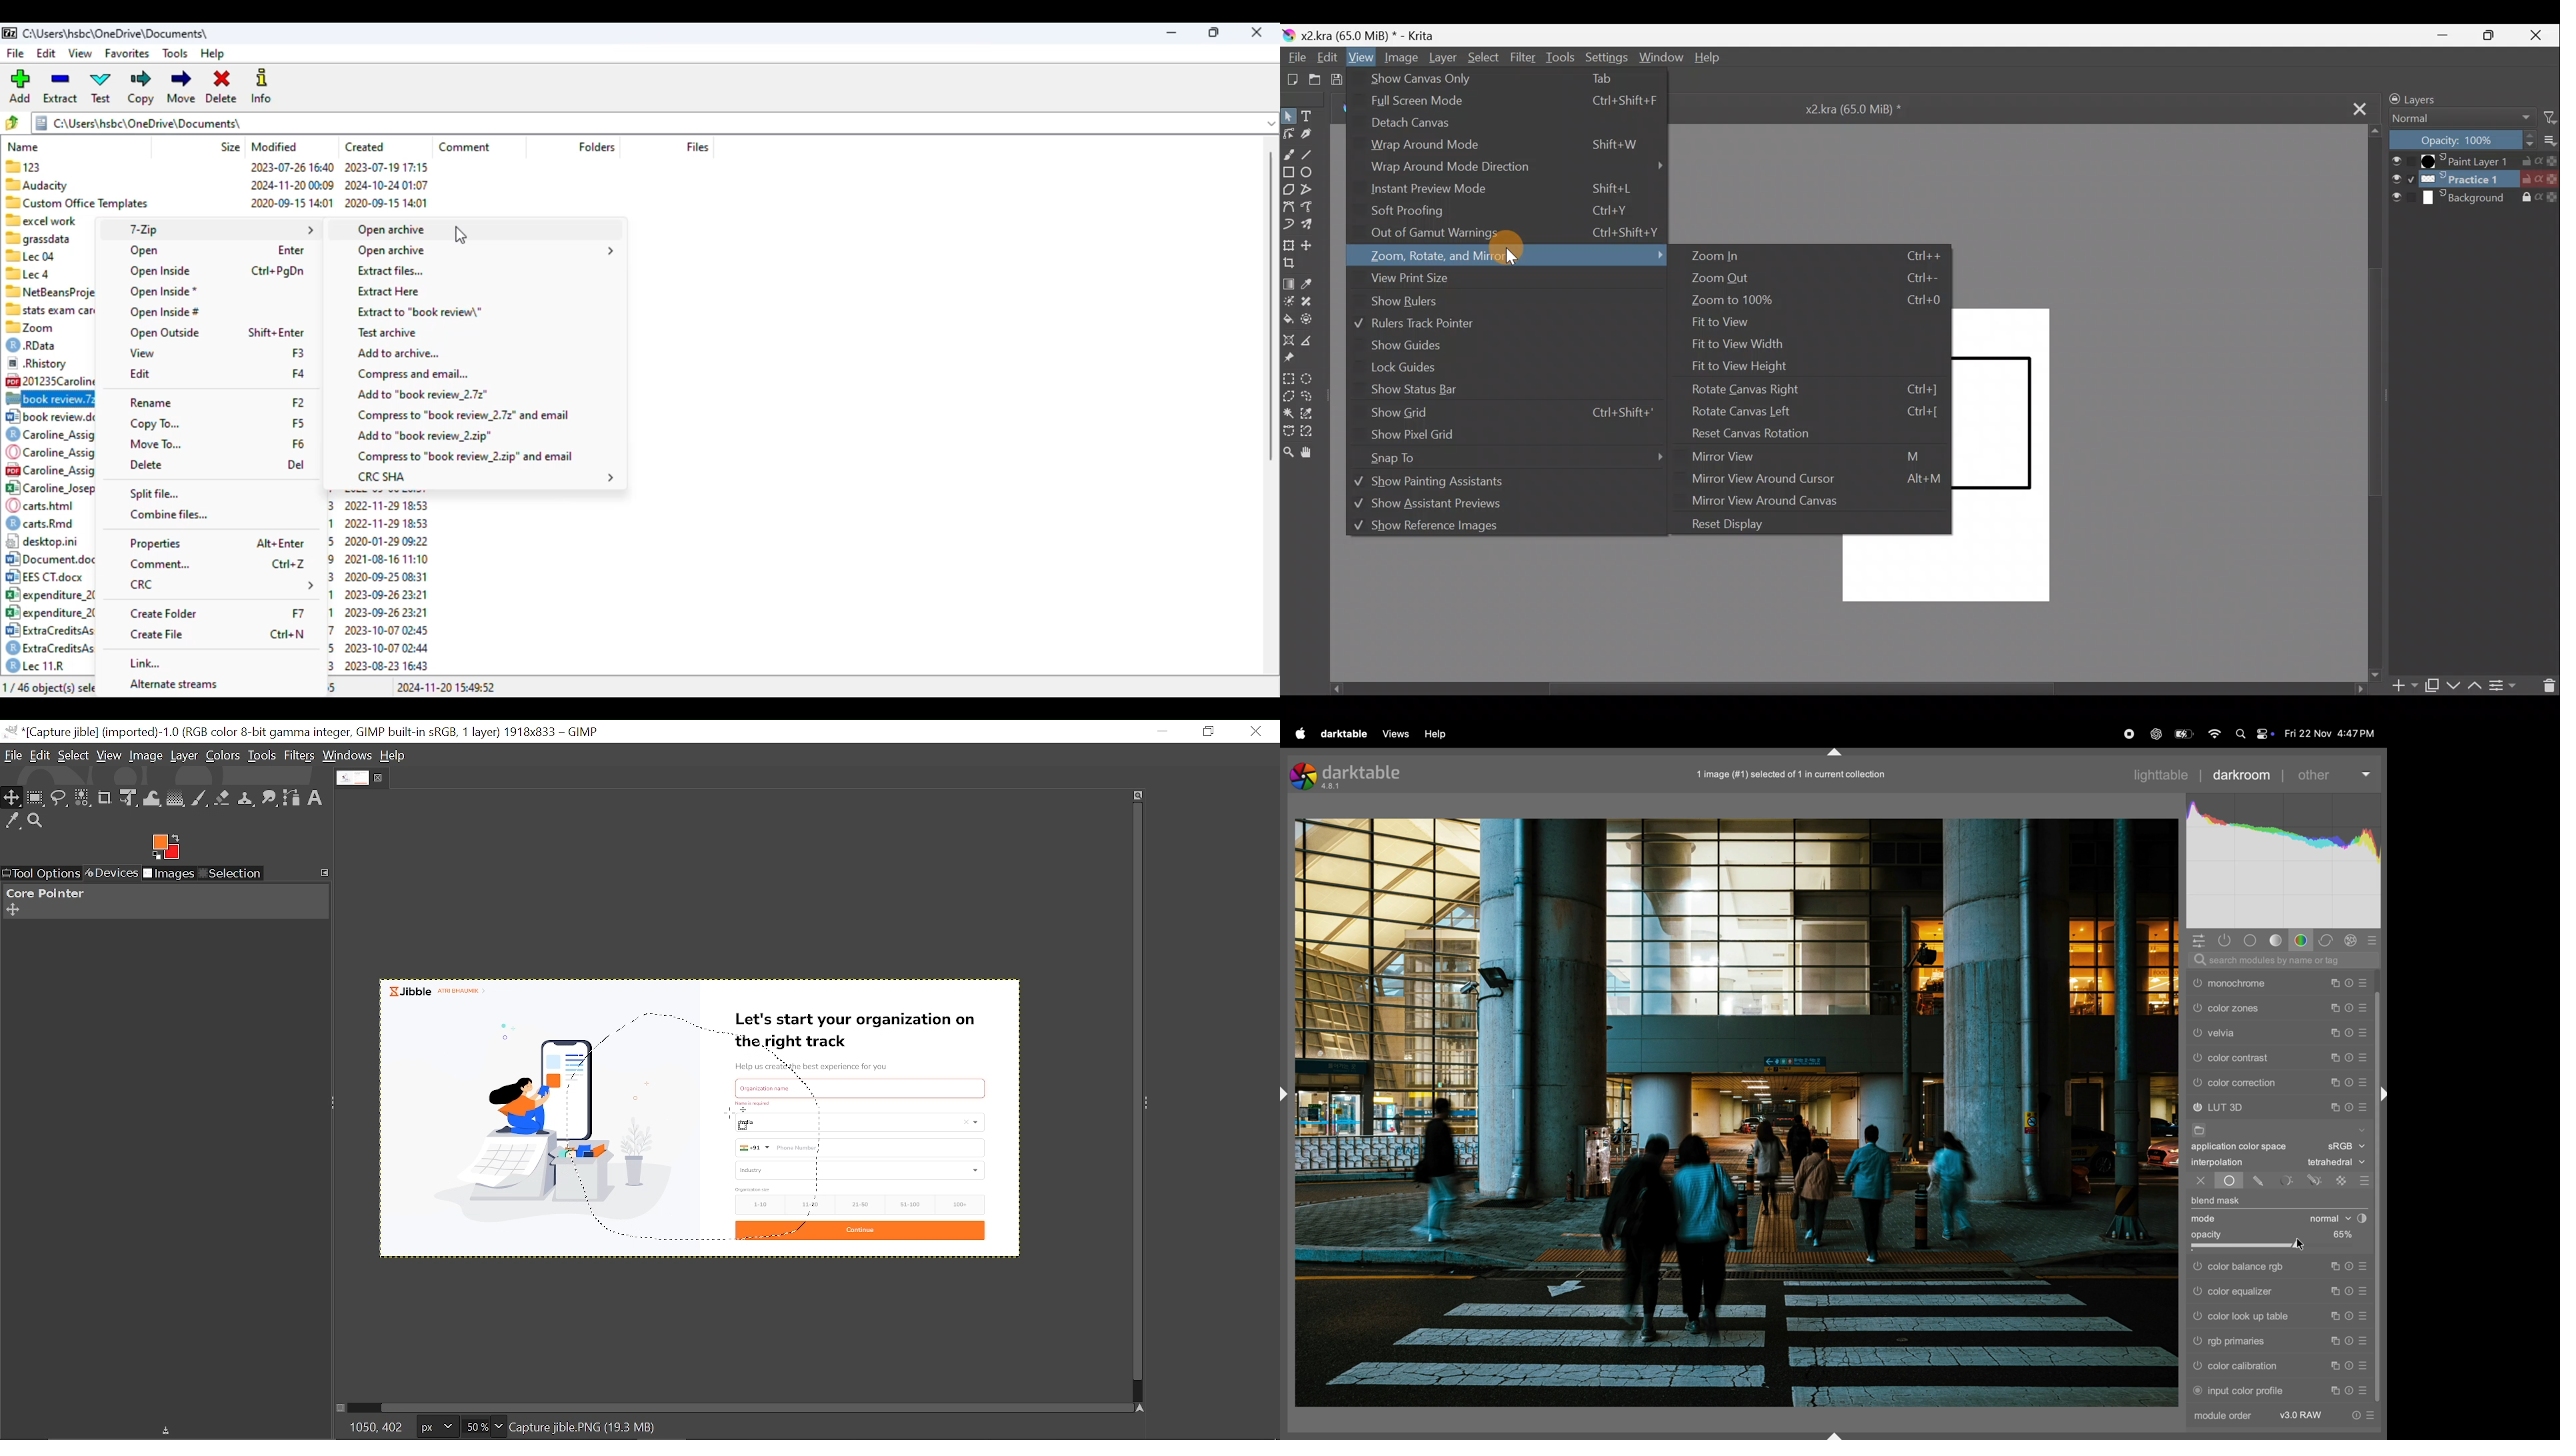 This screenshot has height=1456, width=2576. Describe the element at coordinates (1517, 235) in the screenshot. I see `Out of gamut warnings` at that location.